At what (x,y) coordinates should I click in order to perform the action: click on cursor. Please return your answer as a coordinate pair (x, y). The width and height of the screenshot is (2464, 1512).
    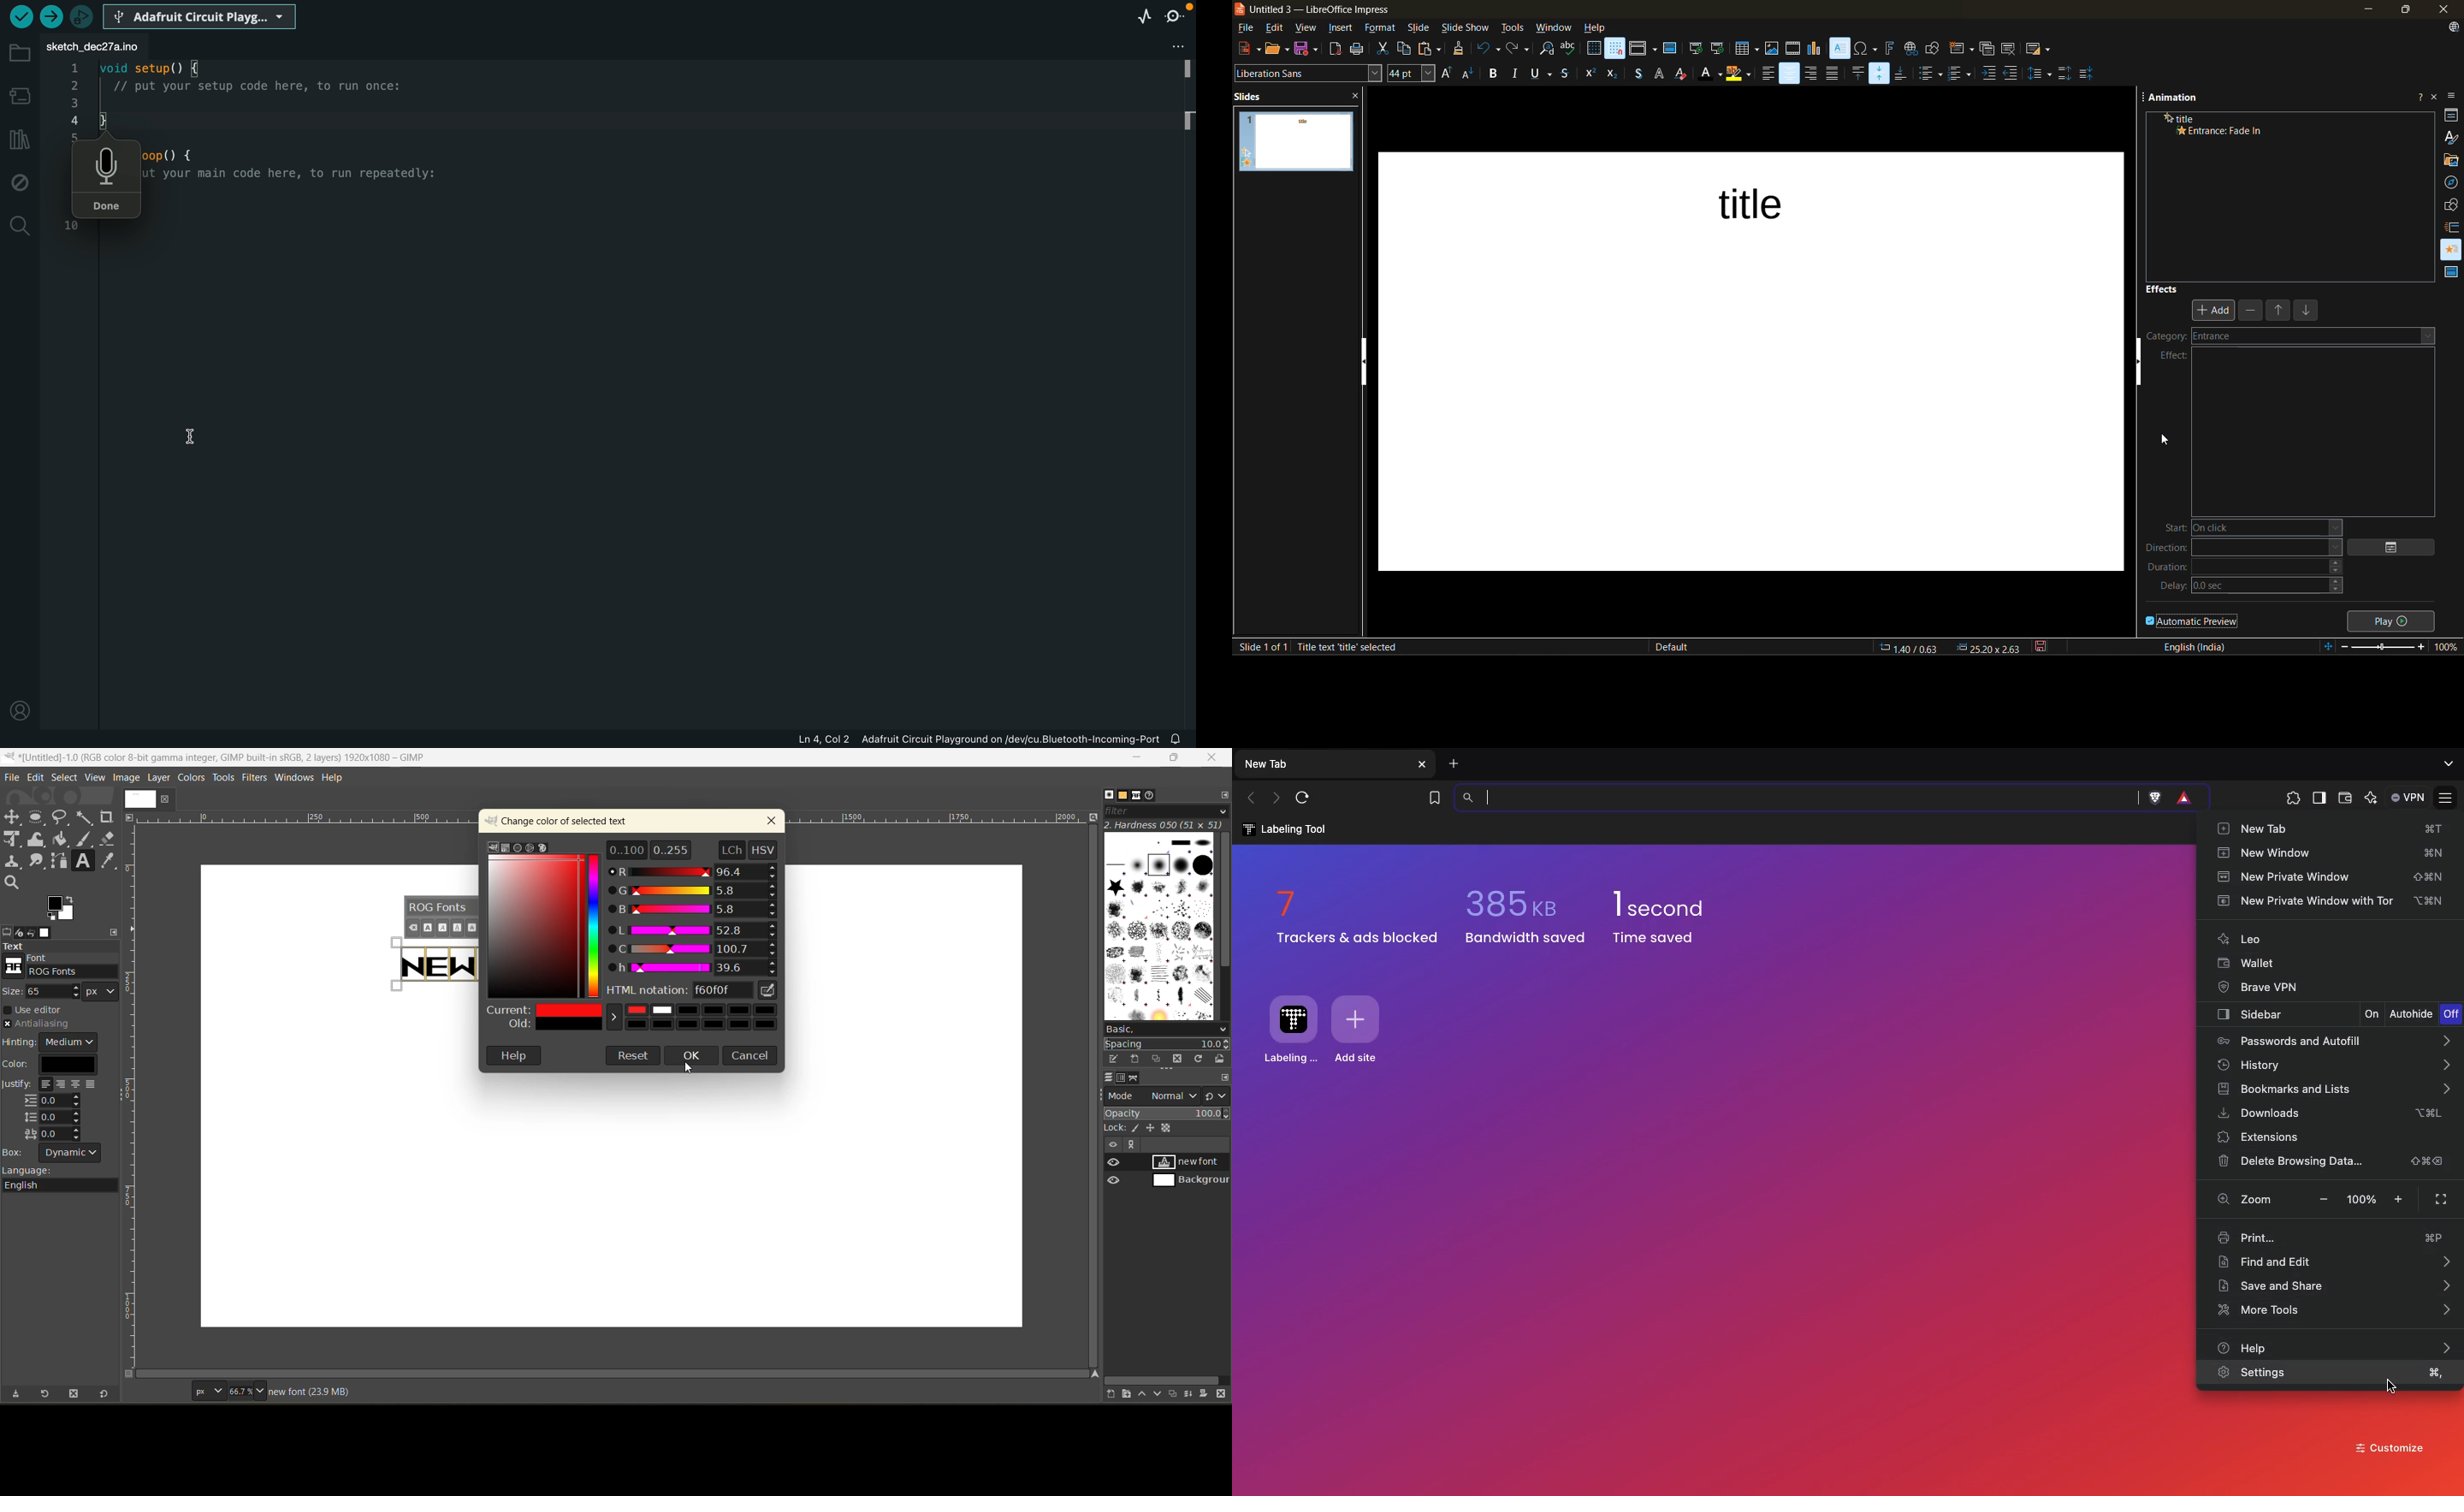
    Looking at the image, I should click on (689, 1070).